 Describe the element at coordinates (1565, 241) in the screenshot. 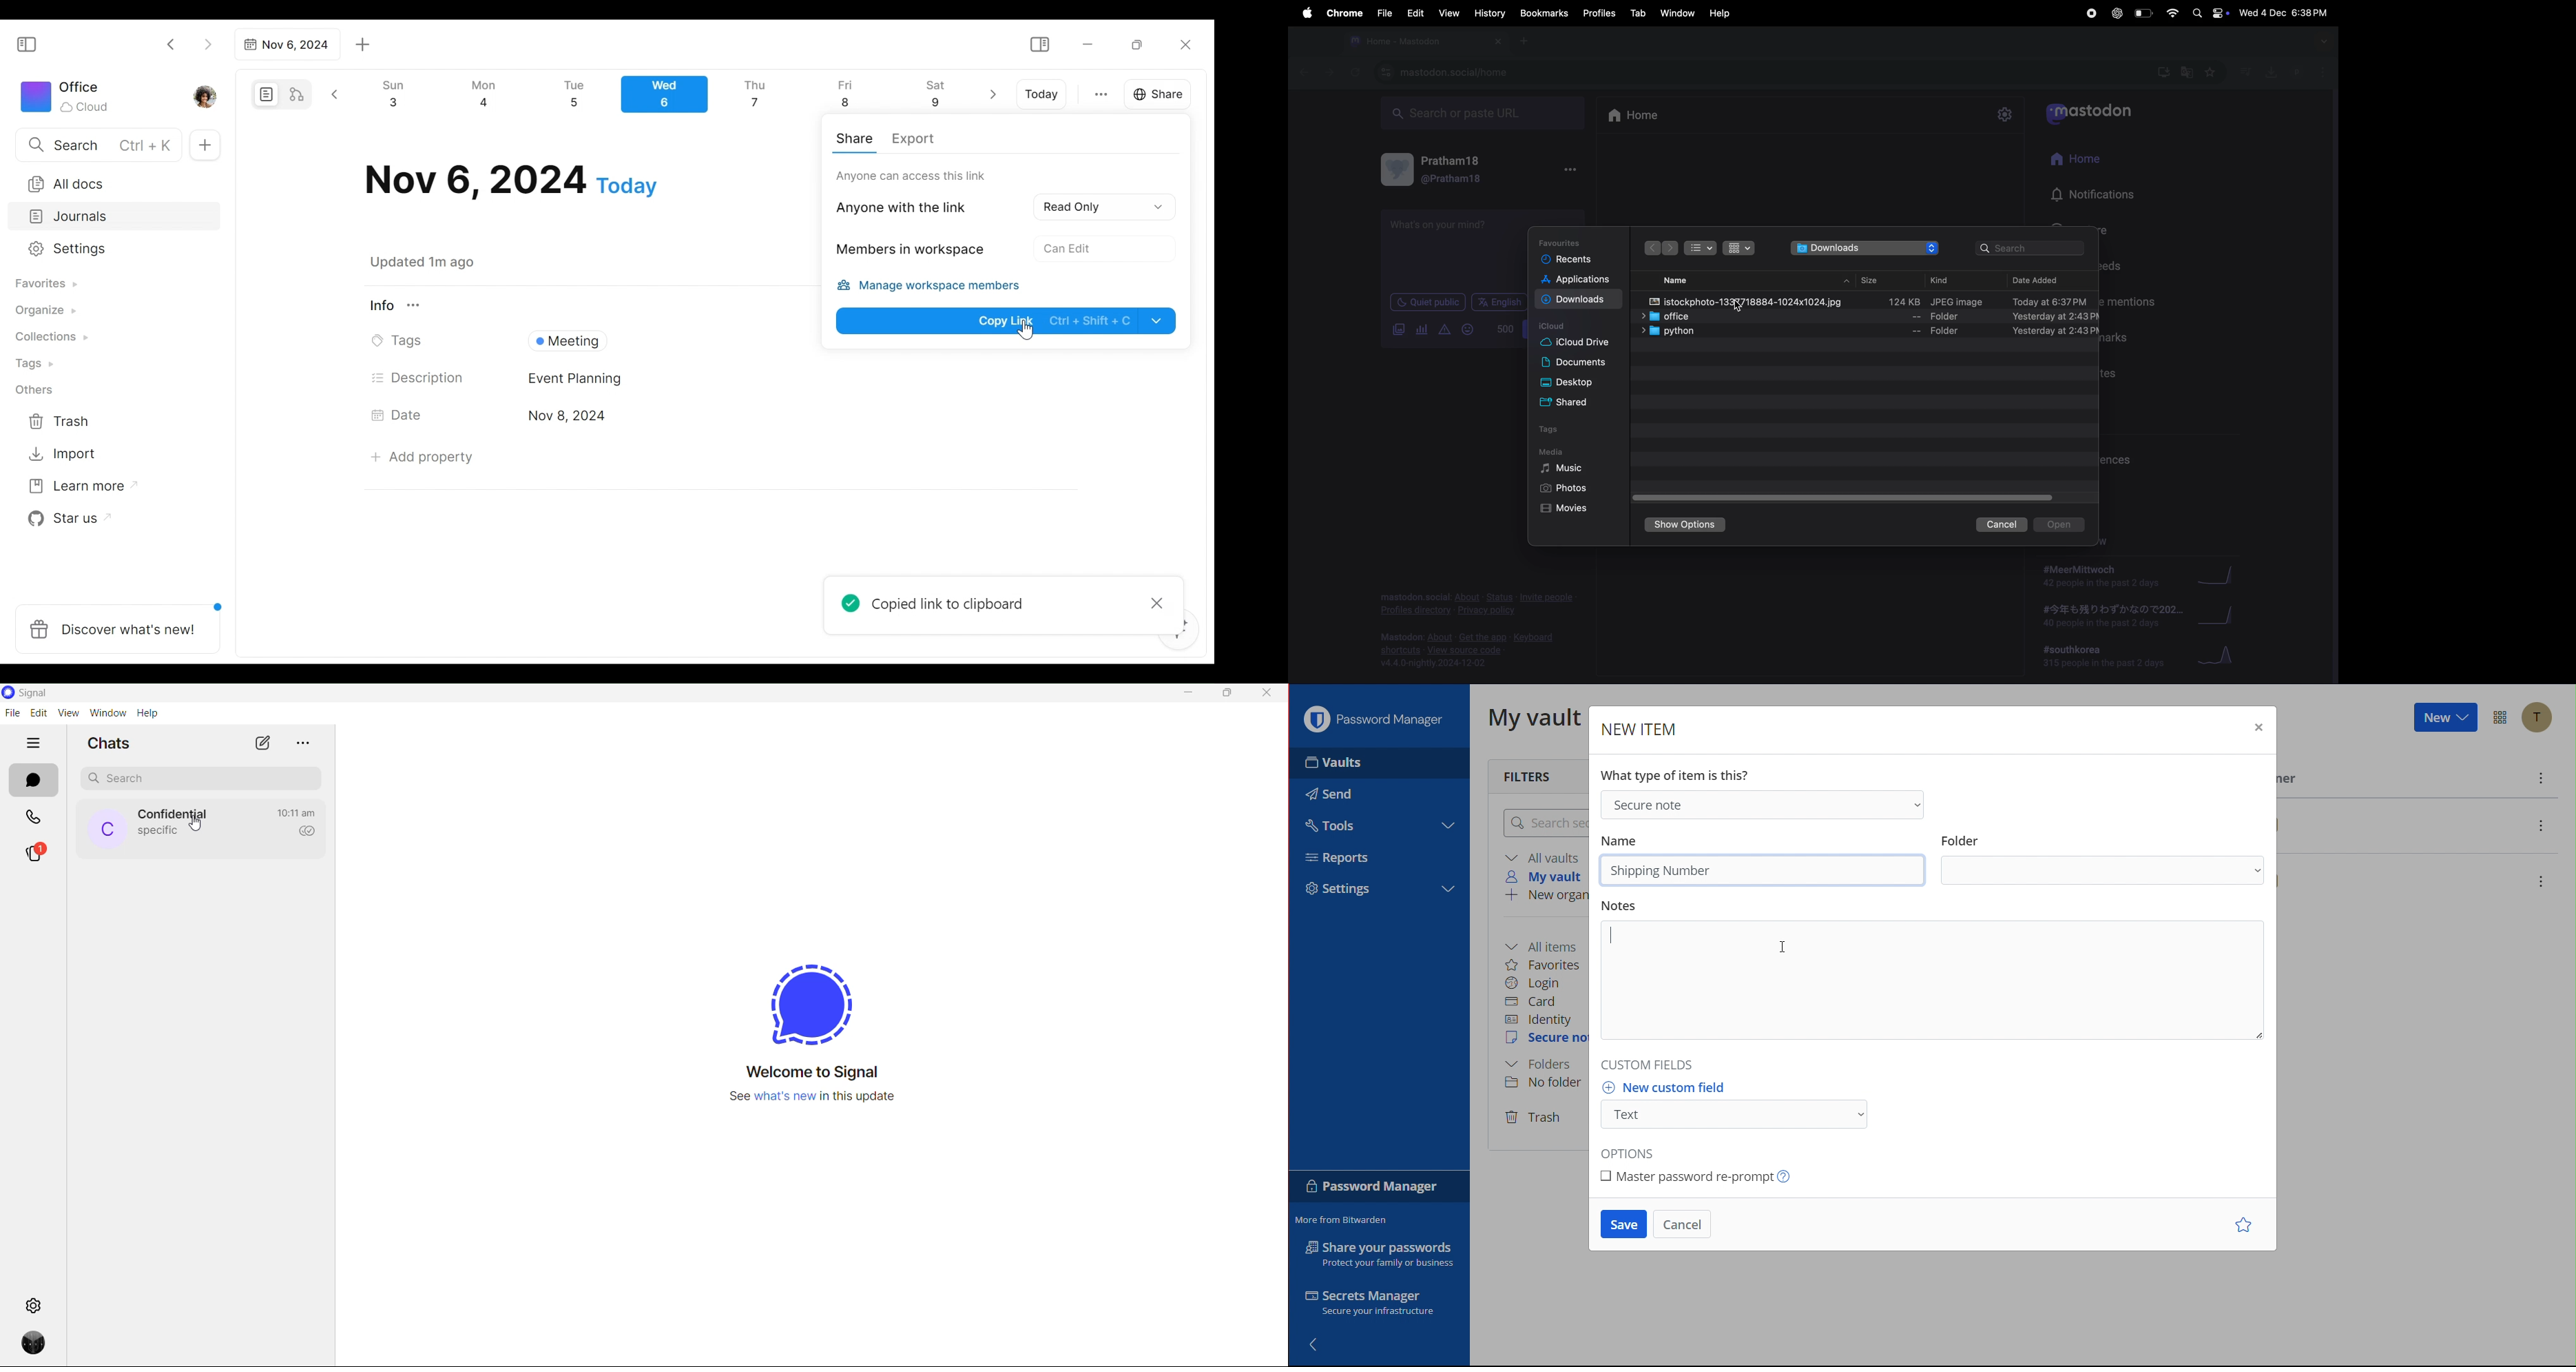

I see `favourites` at that location.